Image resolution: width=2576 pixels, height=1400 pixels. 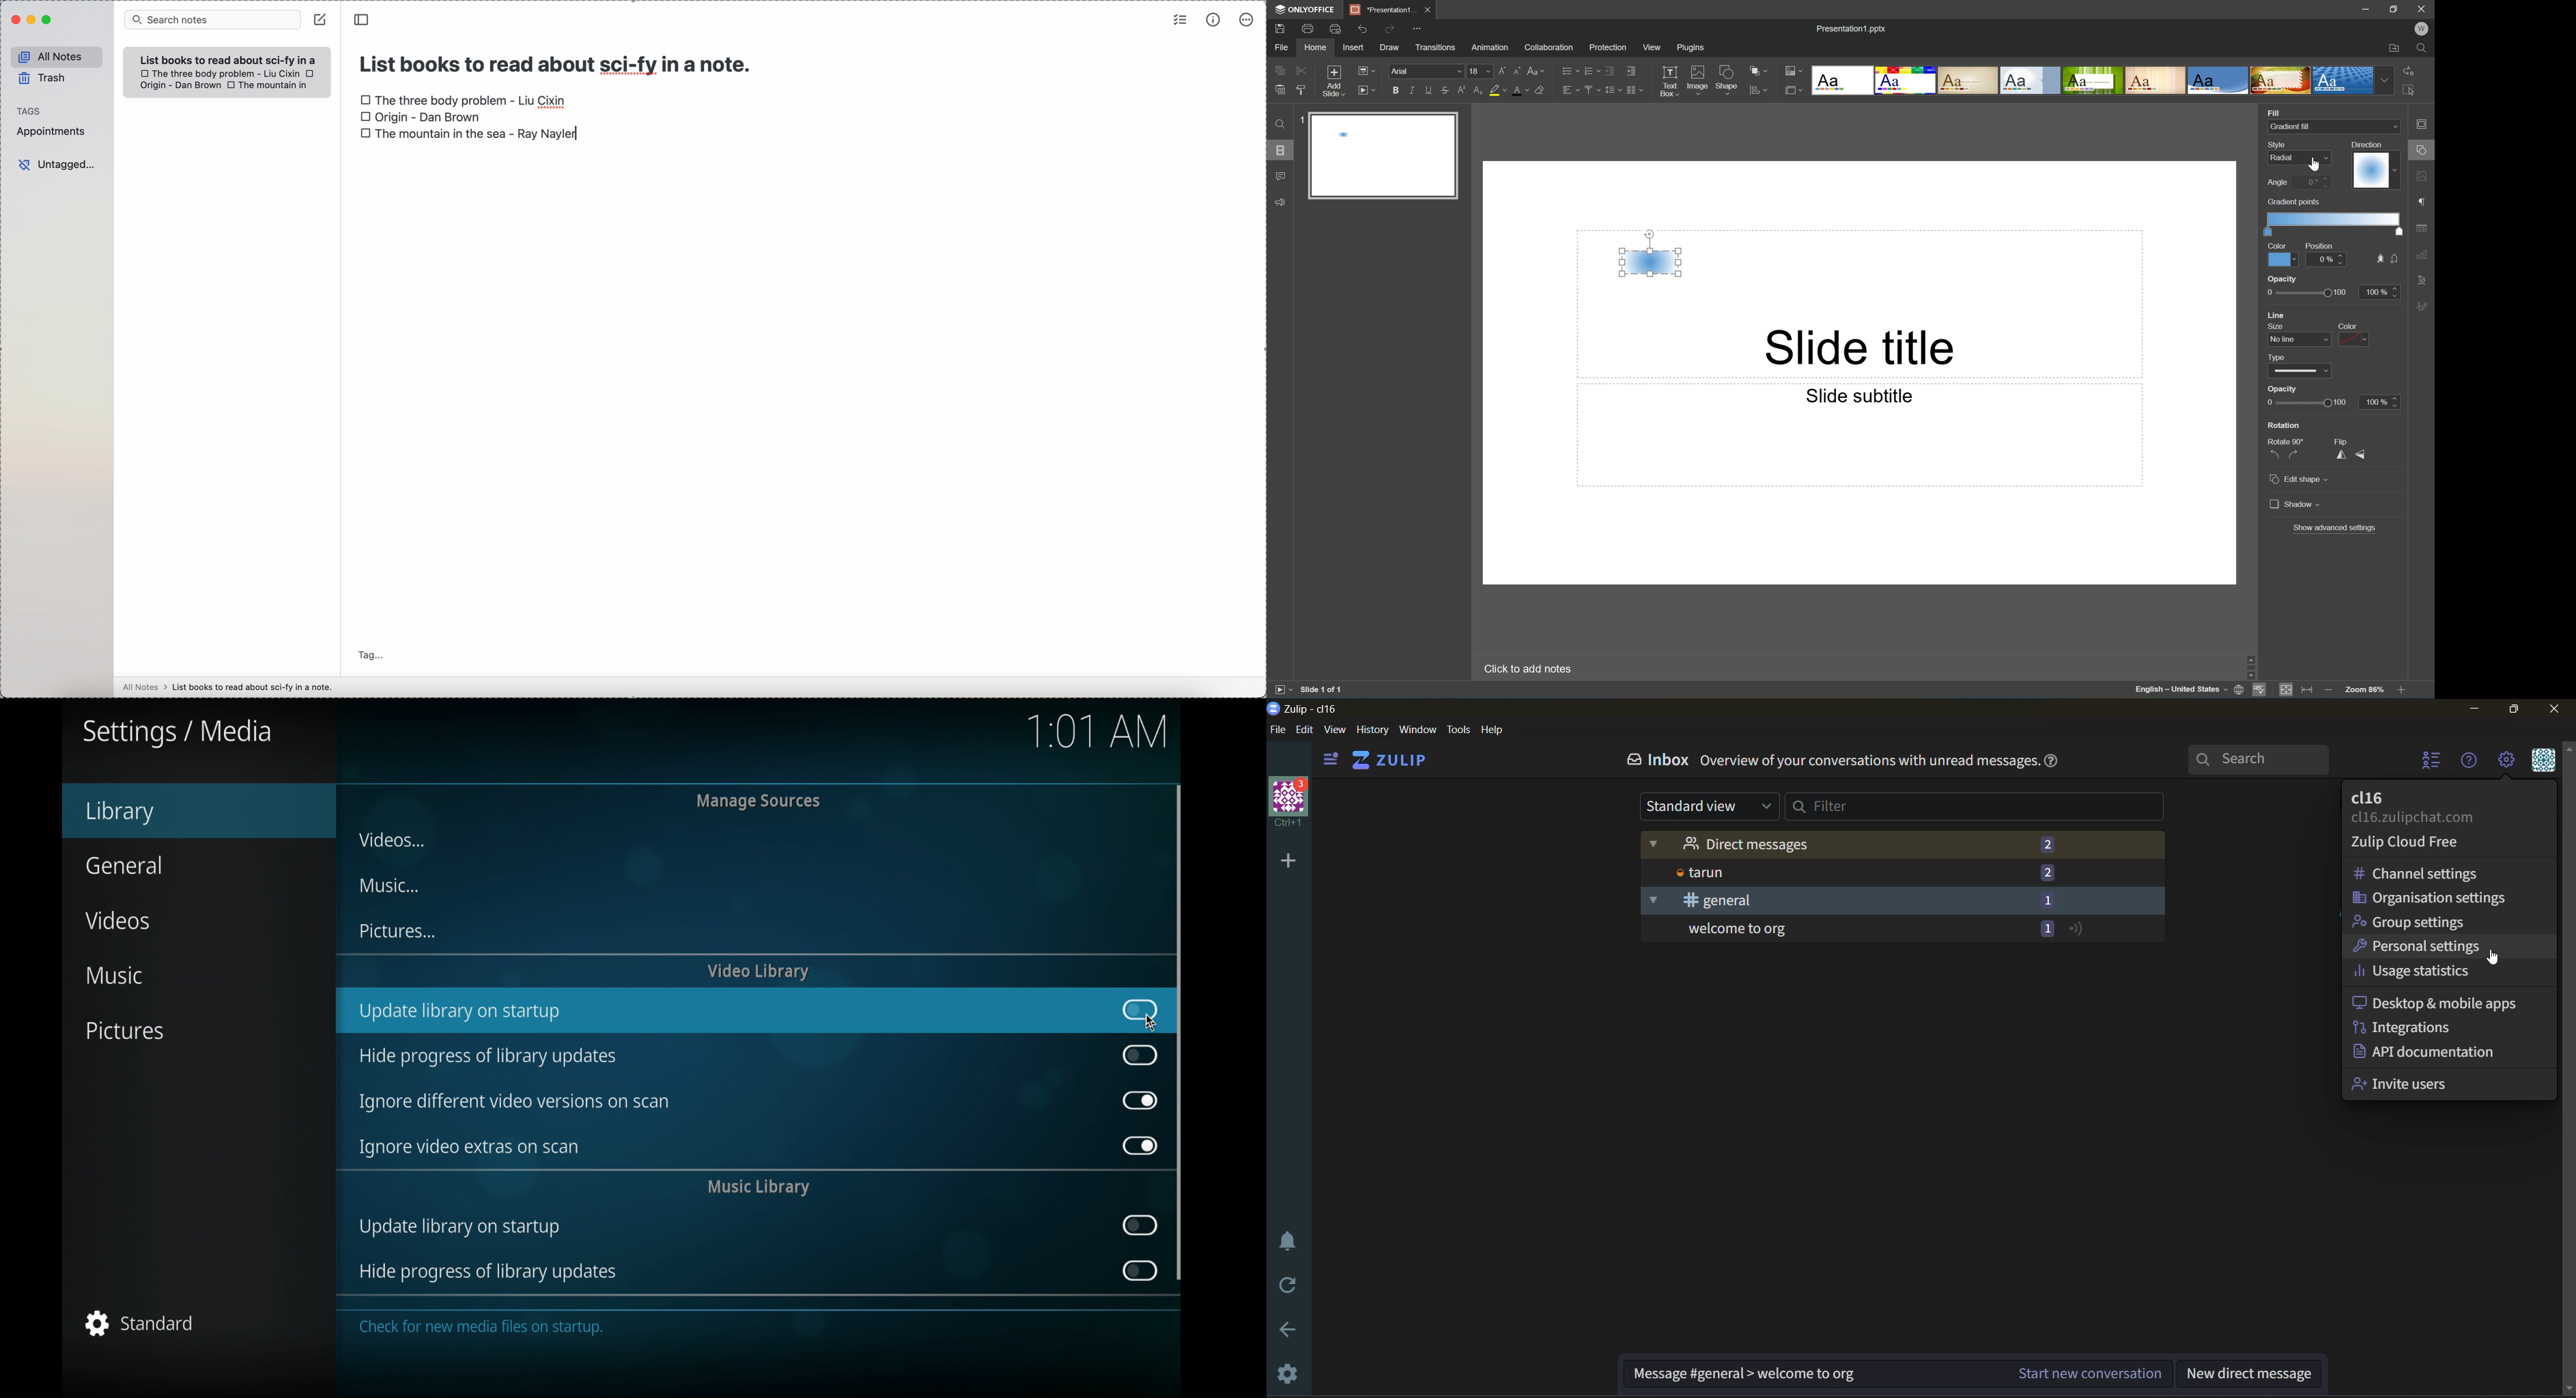 What do you see at coordinates (389, 885) in the screenshot?
I see `music` at bounding box center [389, 885].